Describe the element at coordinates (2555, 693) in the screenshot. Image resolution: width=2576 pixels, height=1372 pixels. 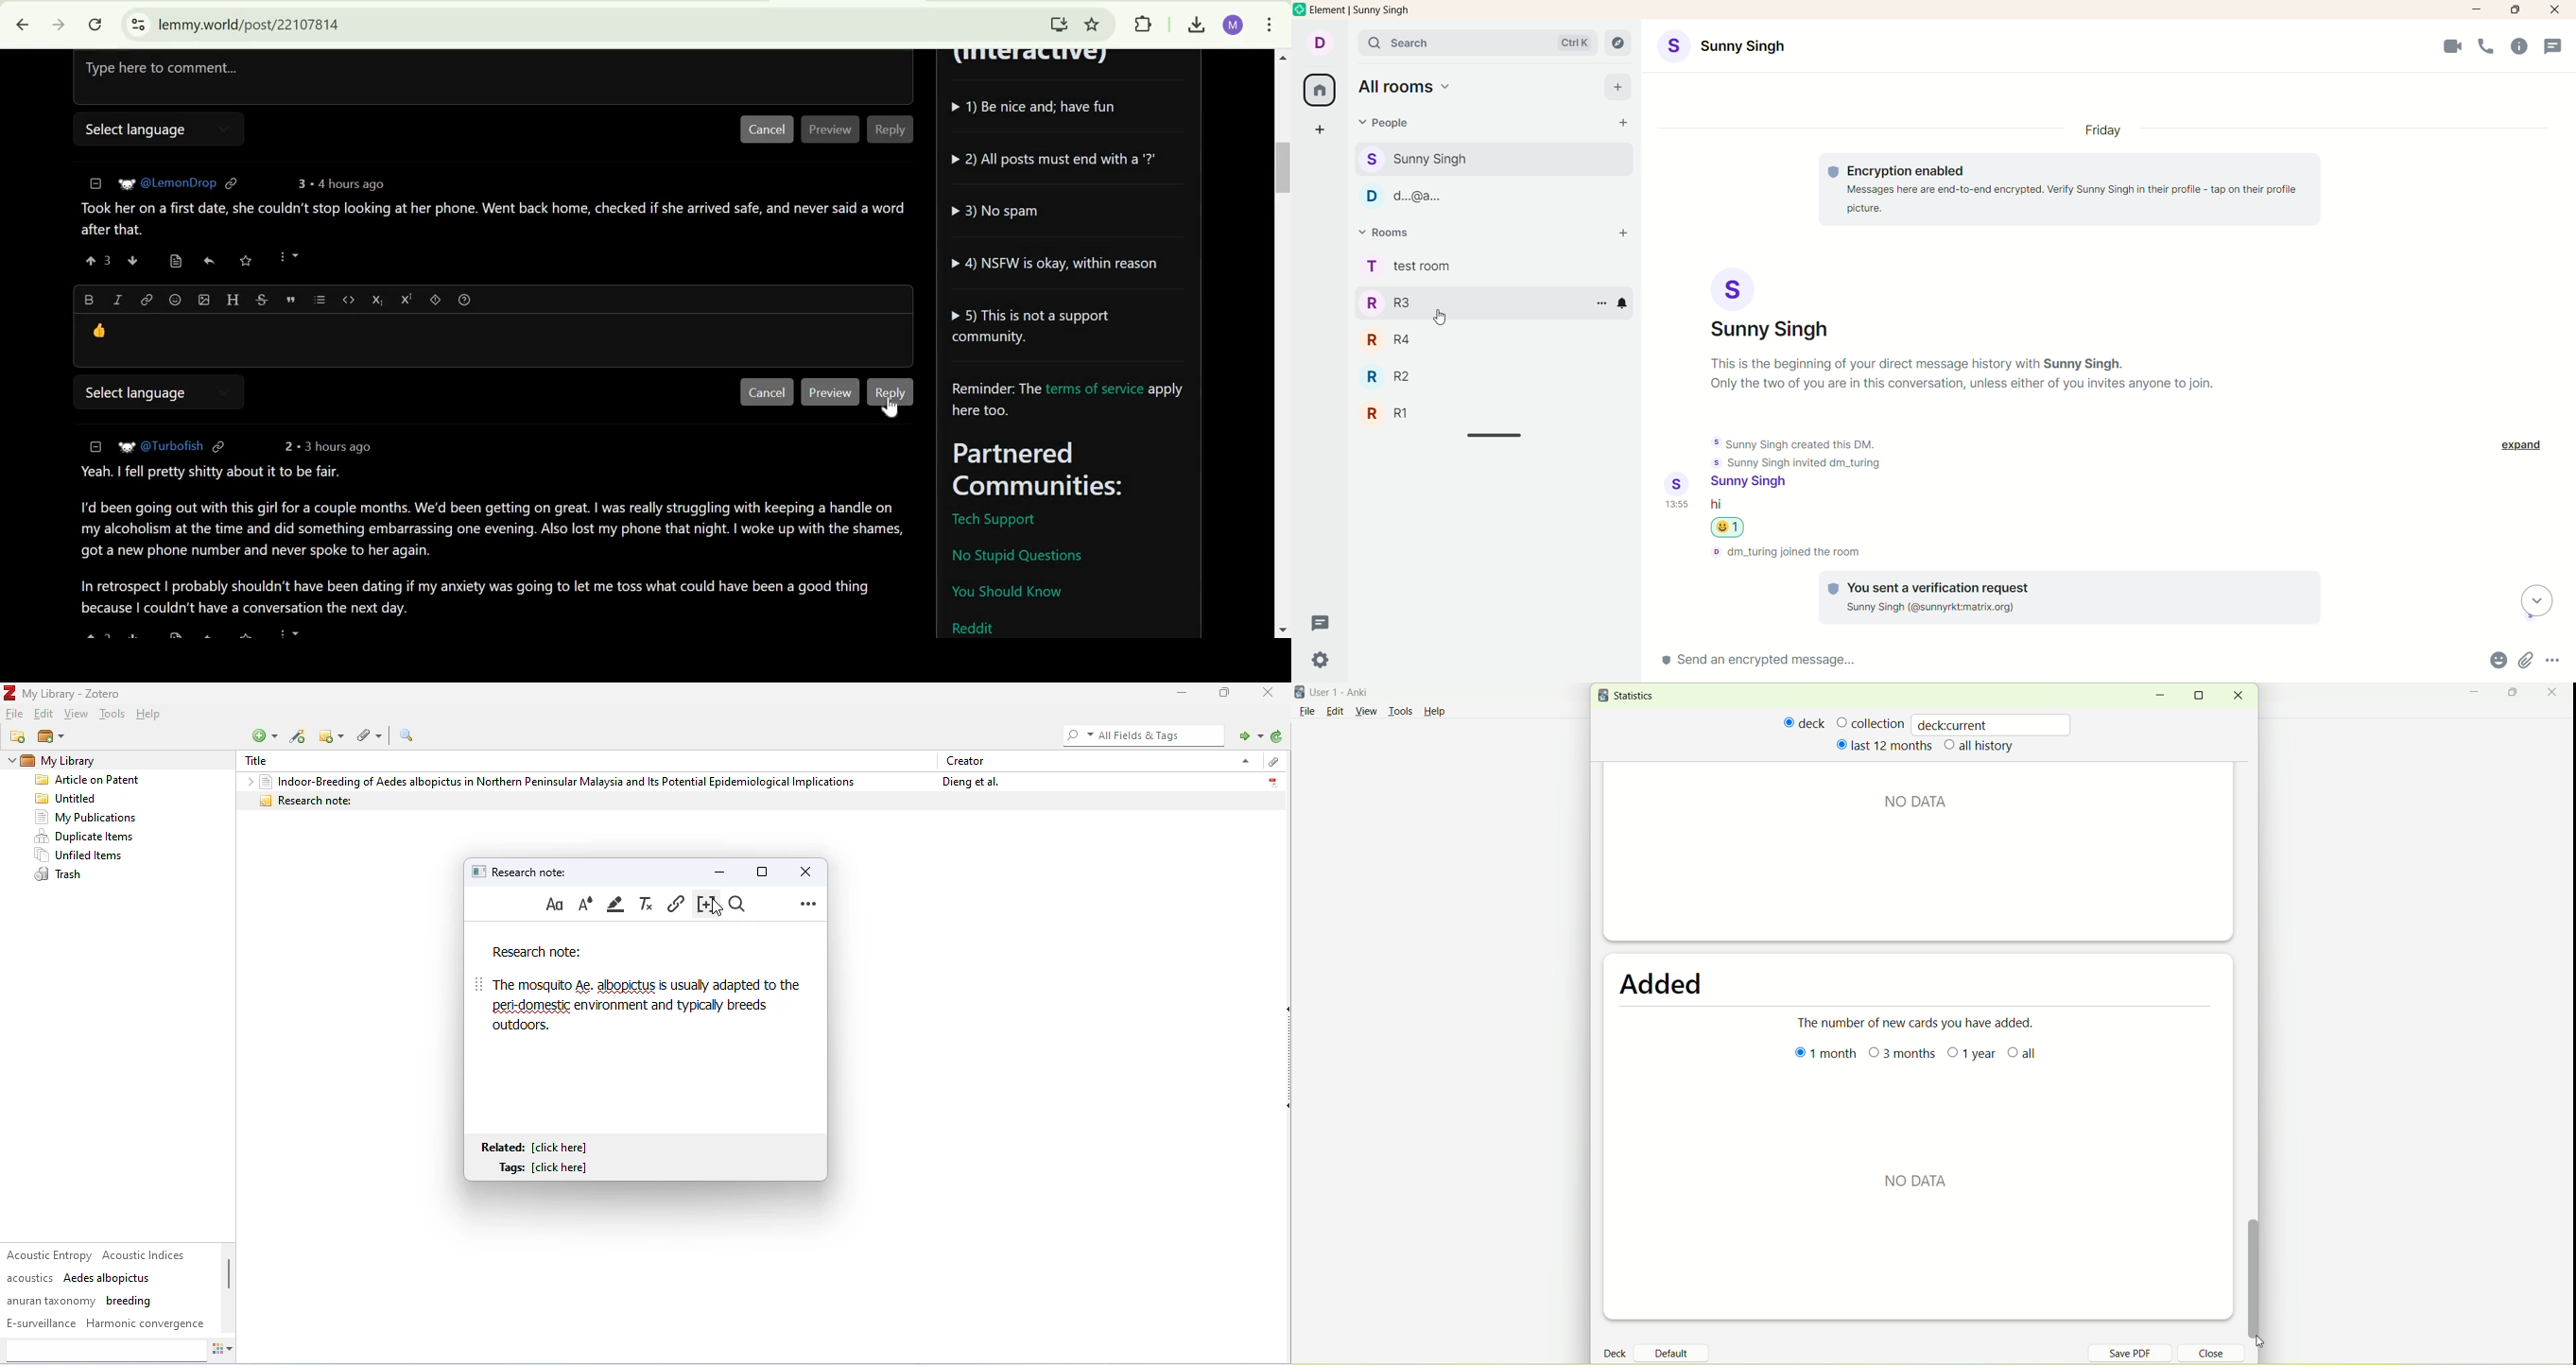
I see `close` at that location.